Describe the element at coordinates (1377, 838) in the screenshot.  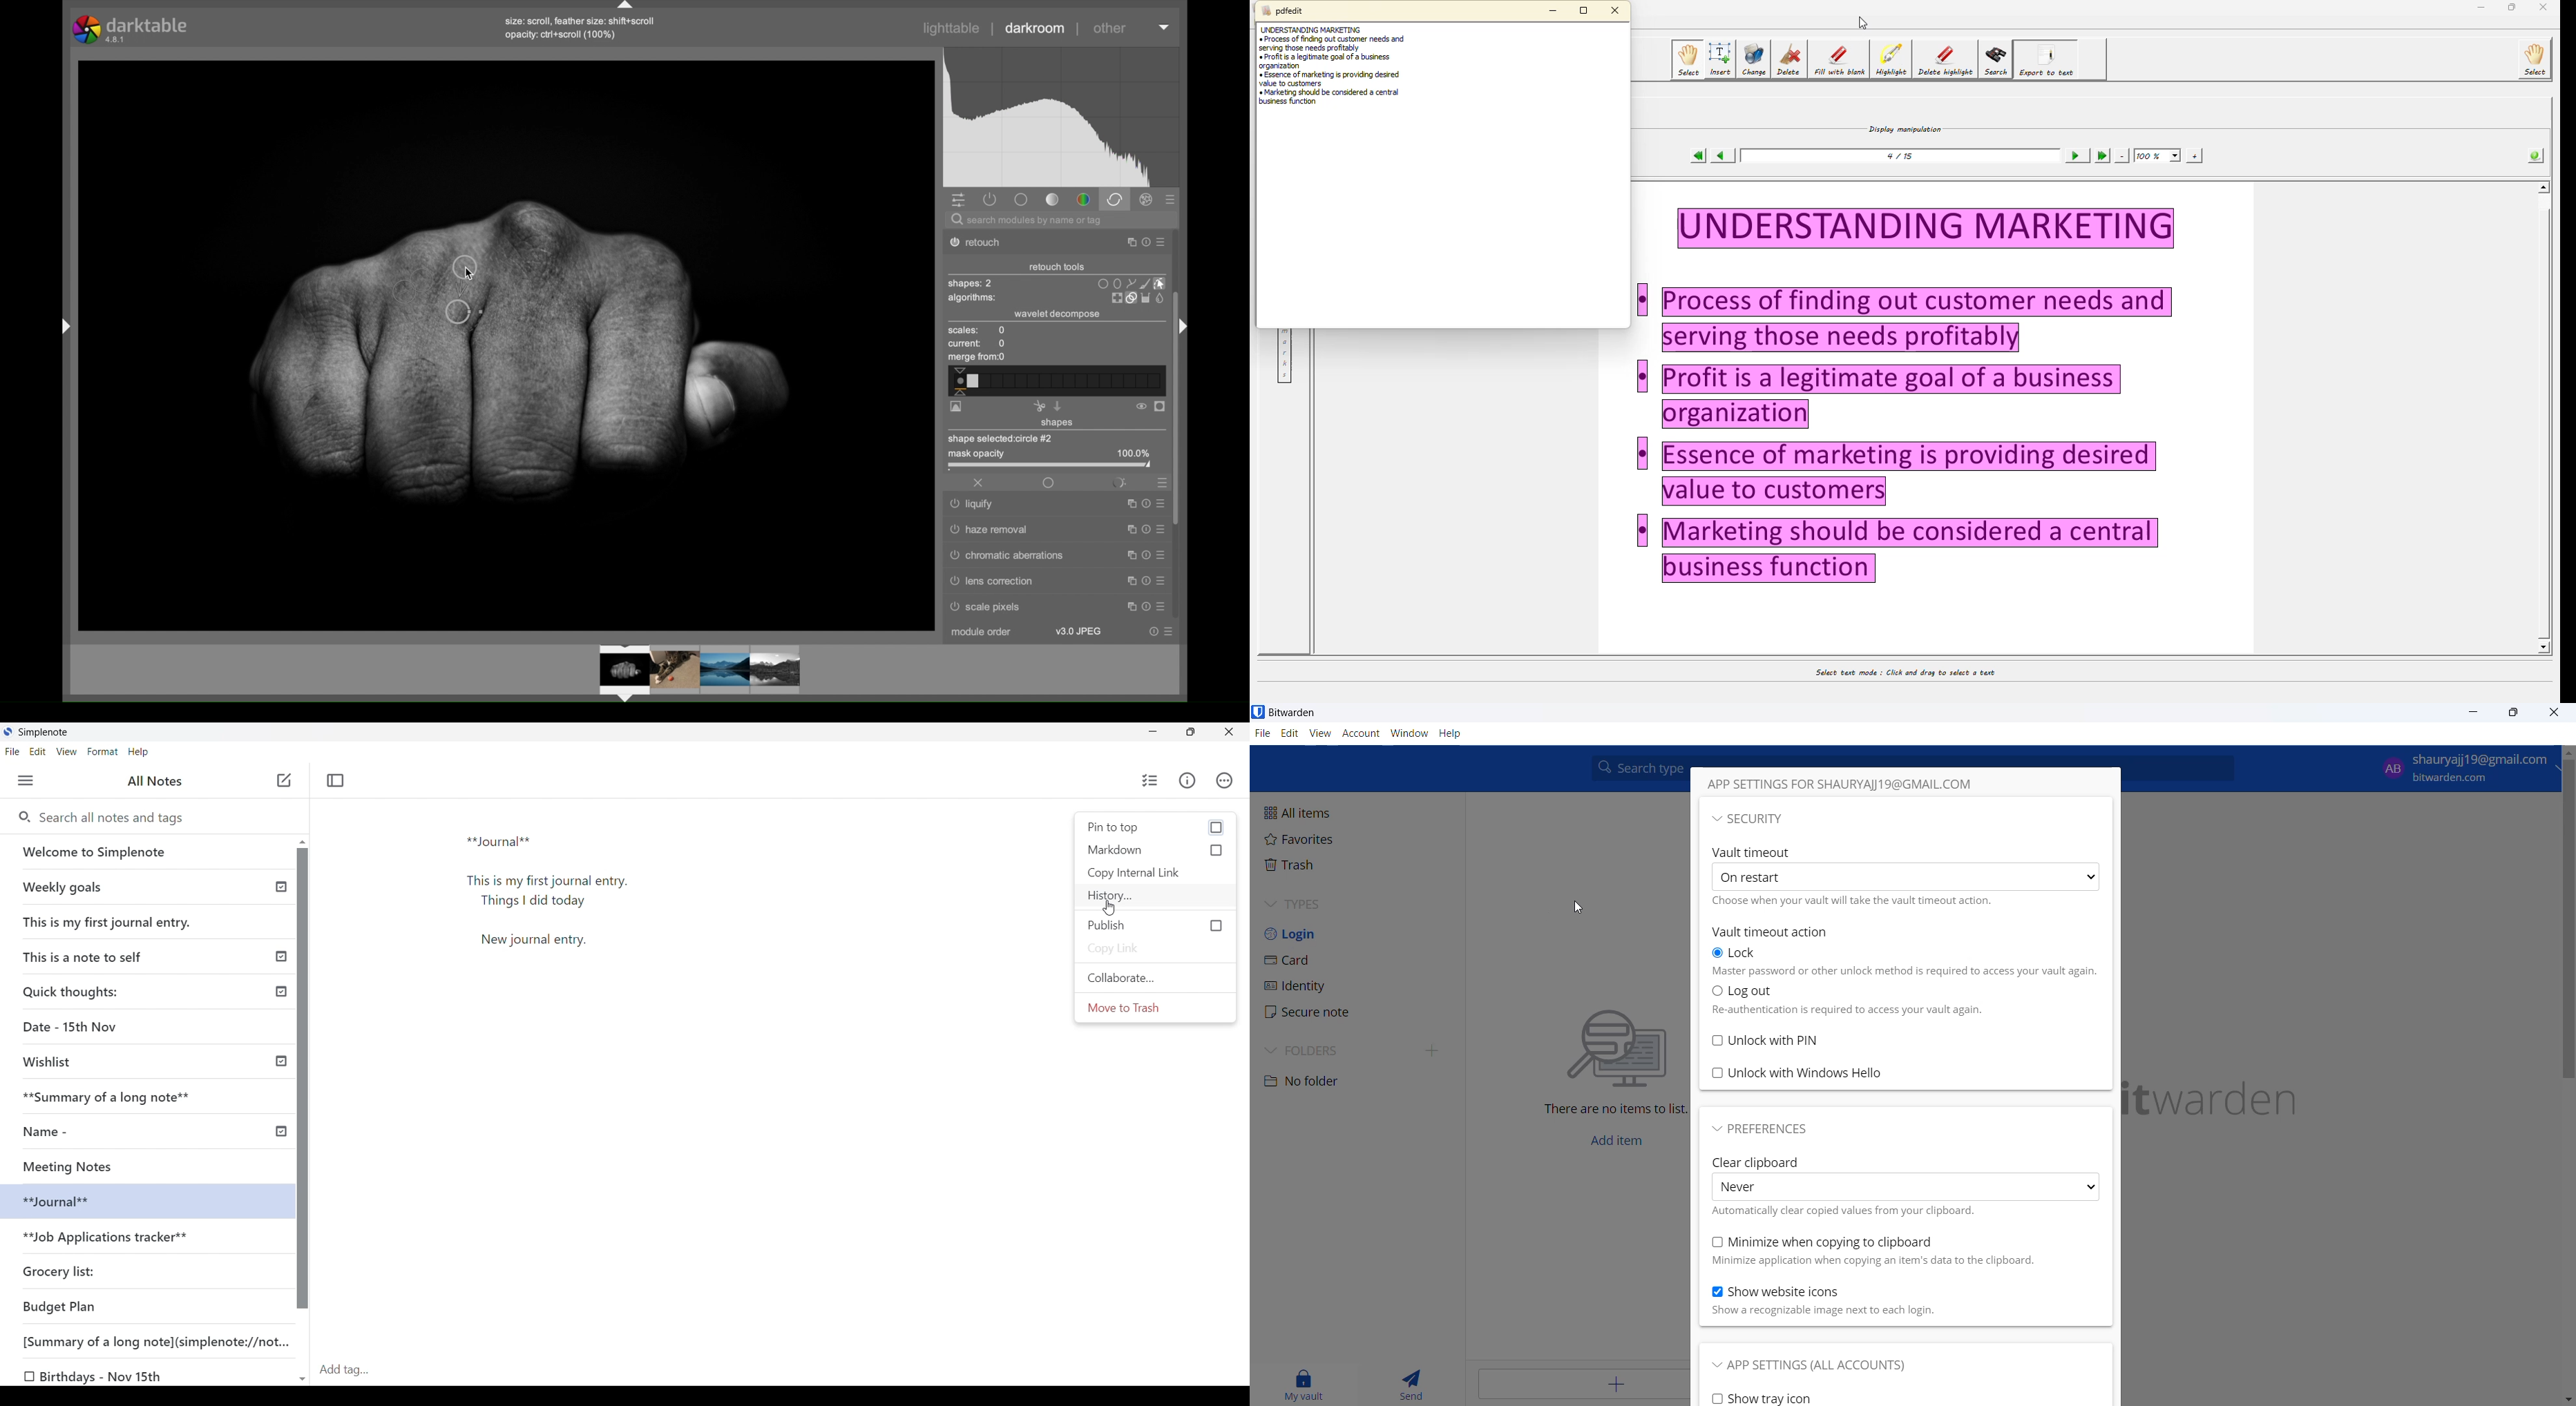
I see `favorites` at that location.